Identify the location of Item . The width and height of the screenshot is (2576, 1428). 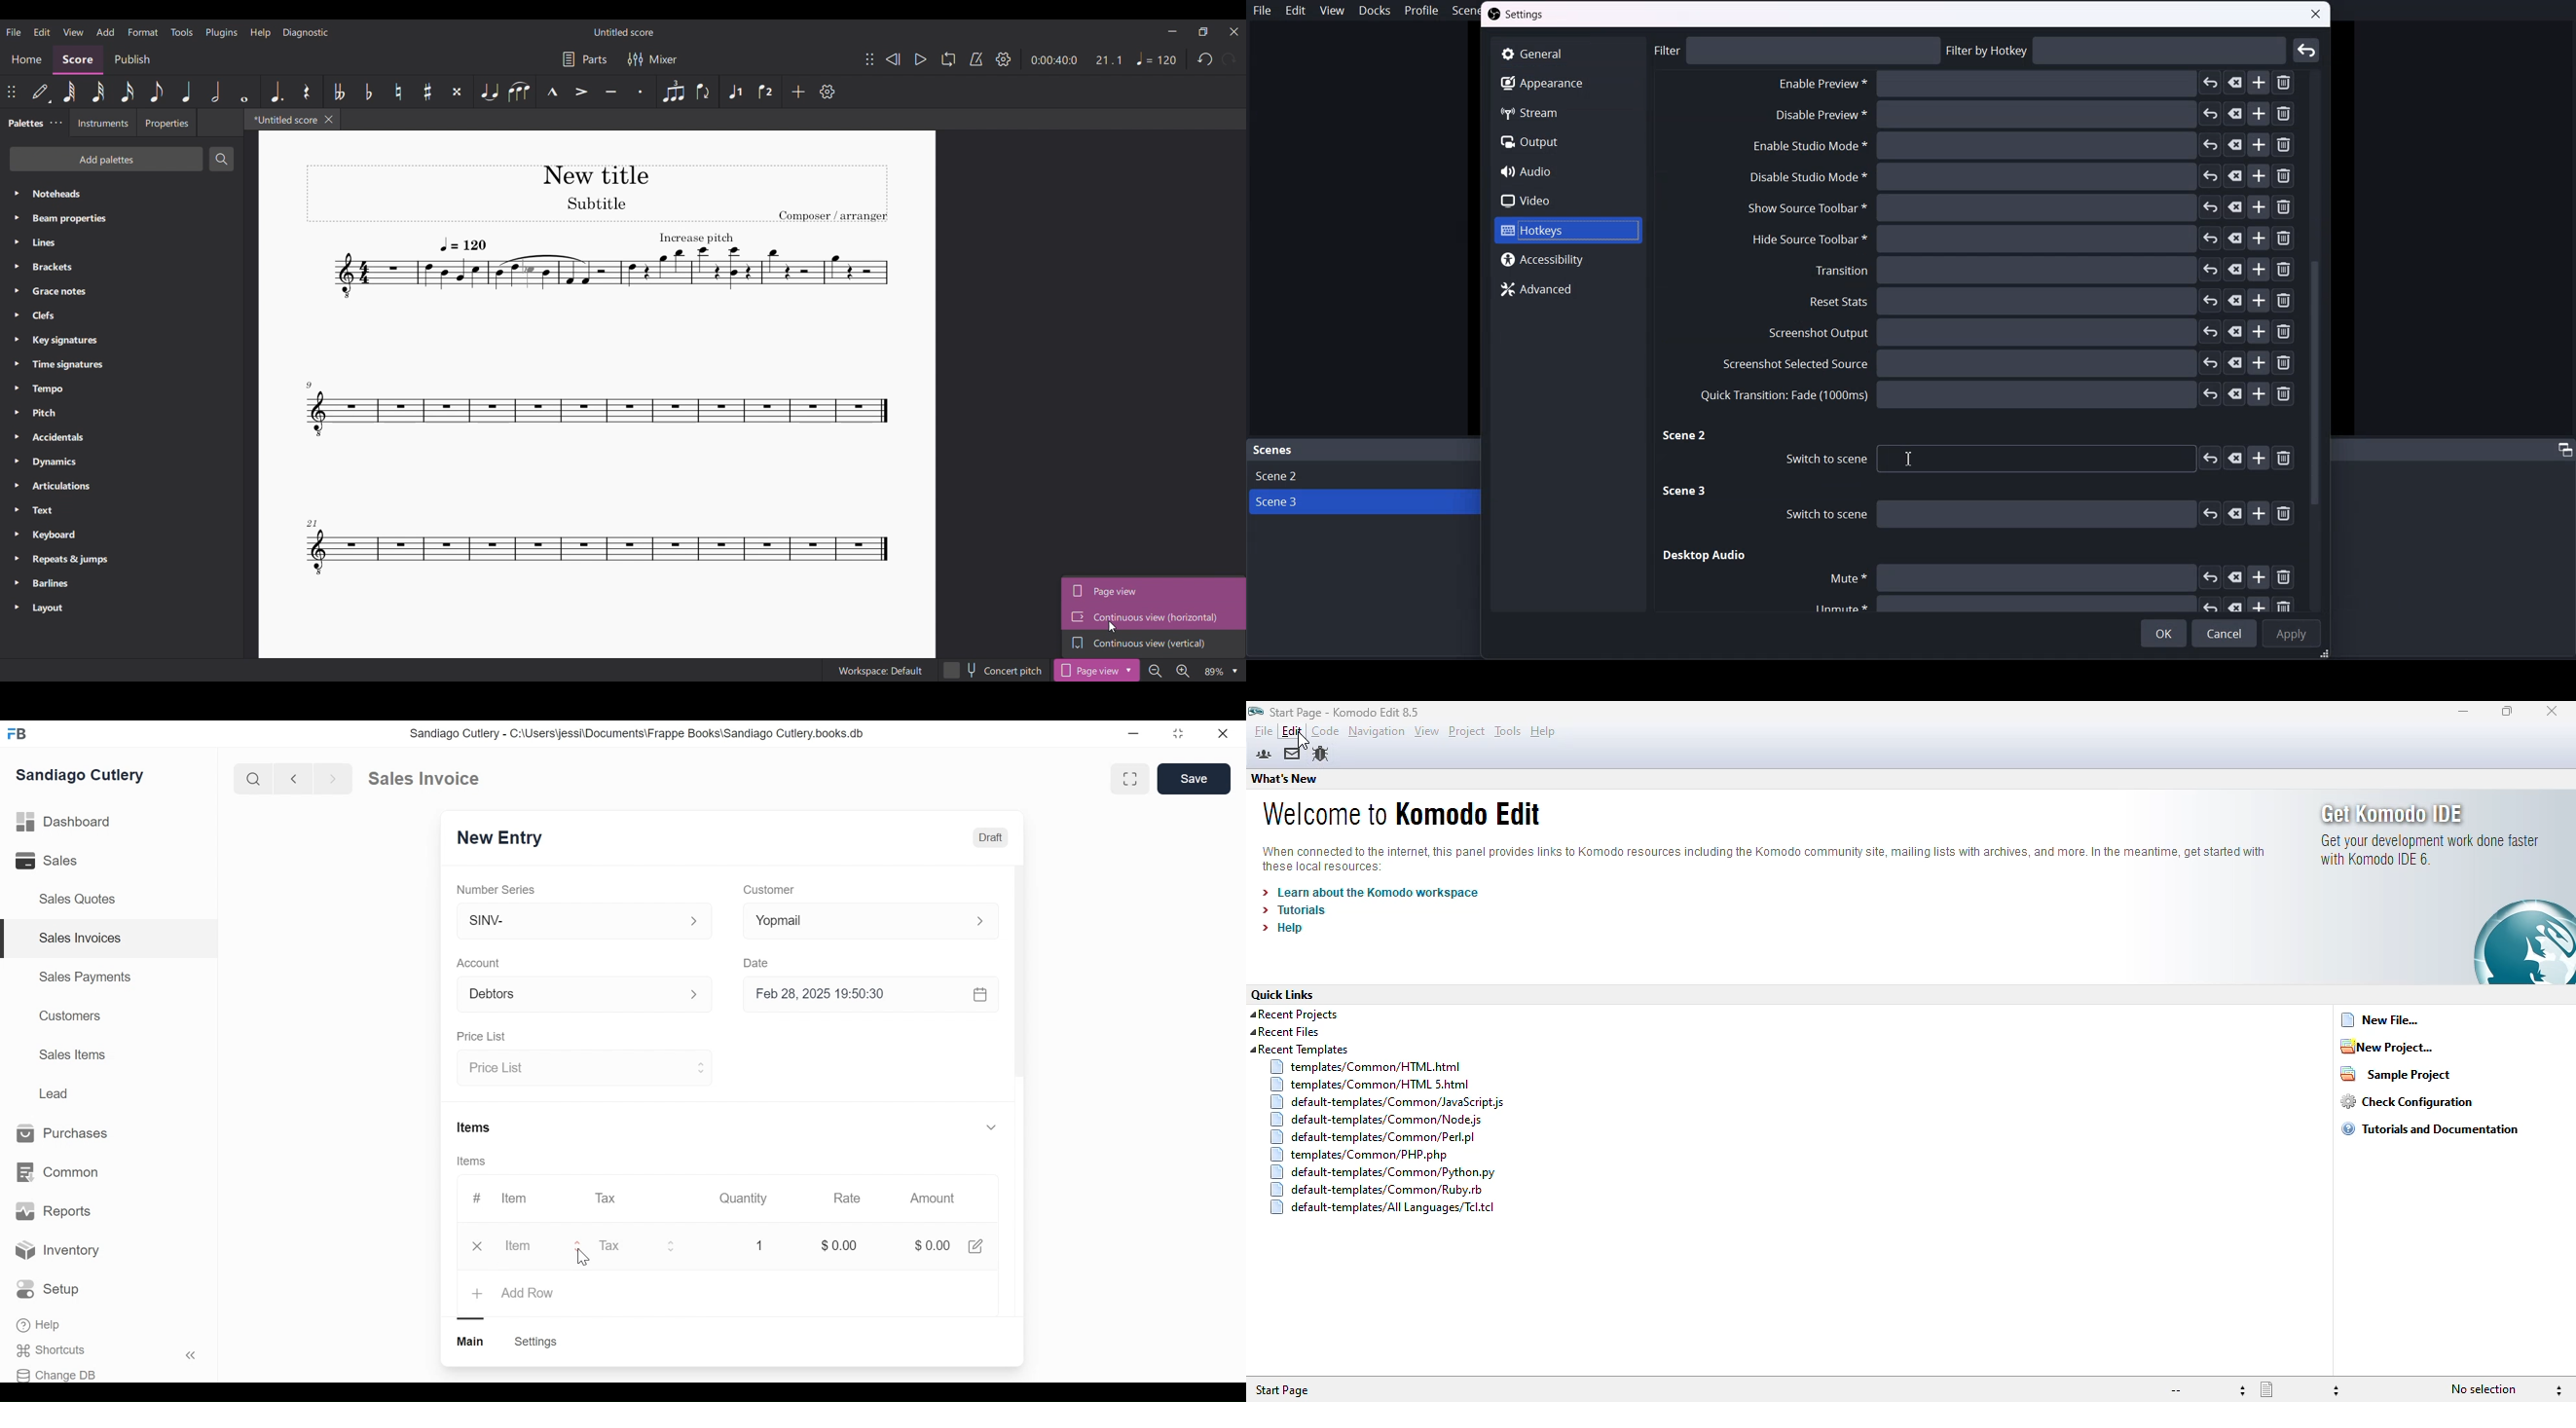
(526, 1247).